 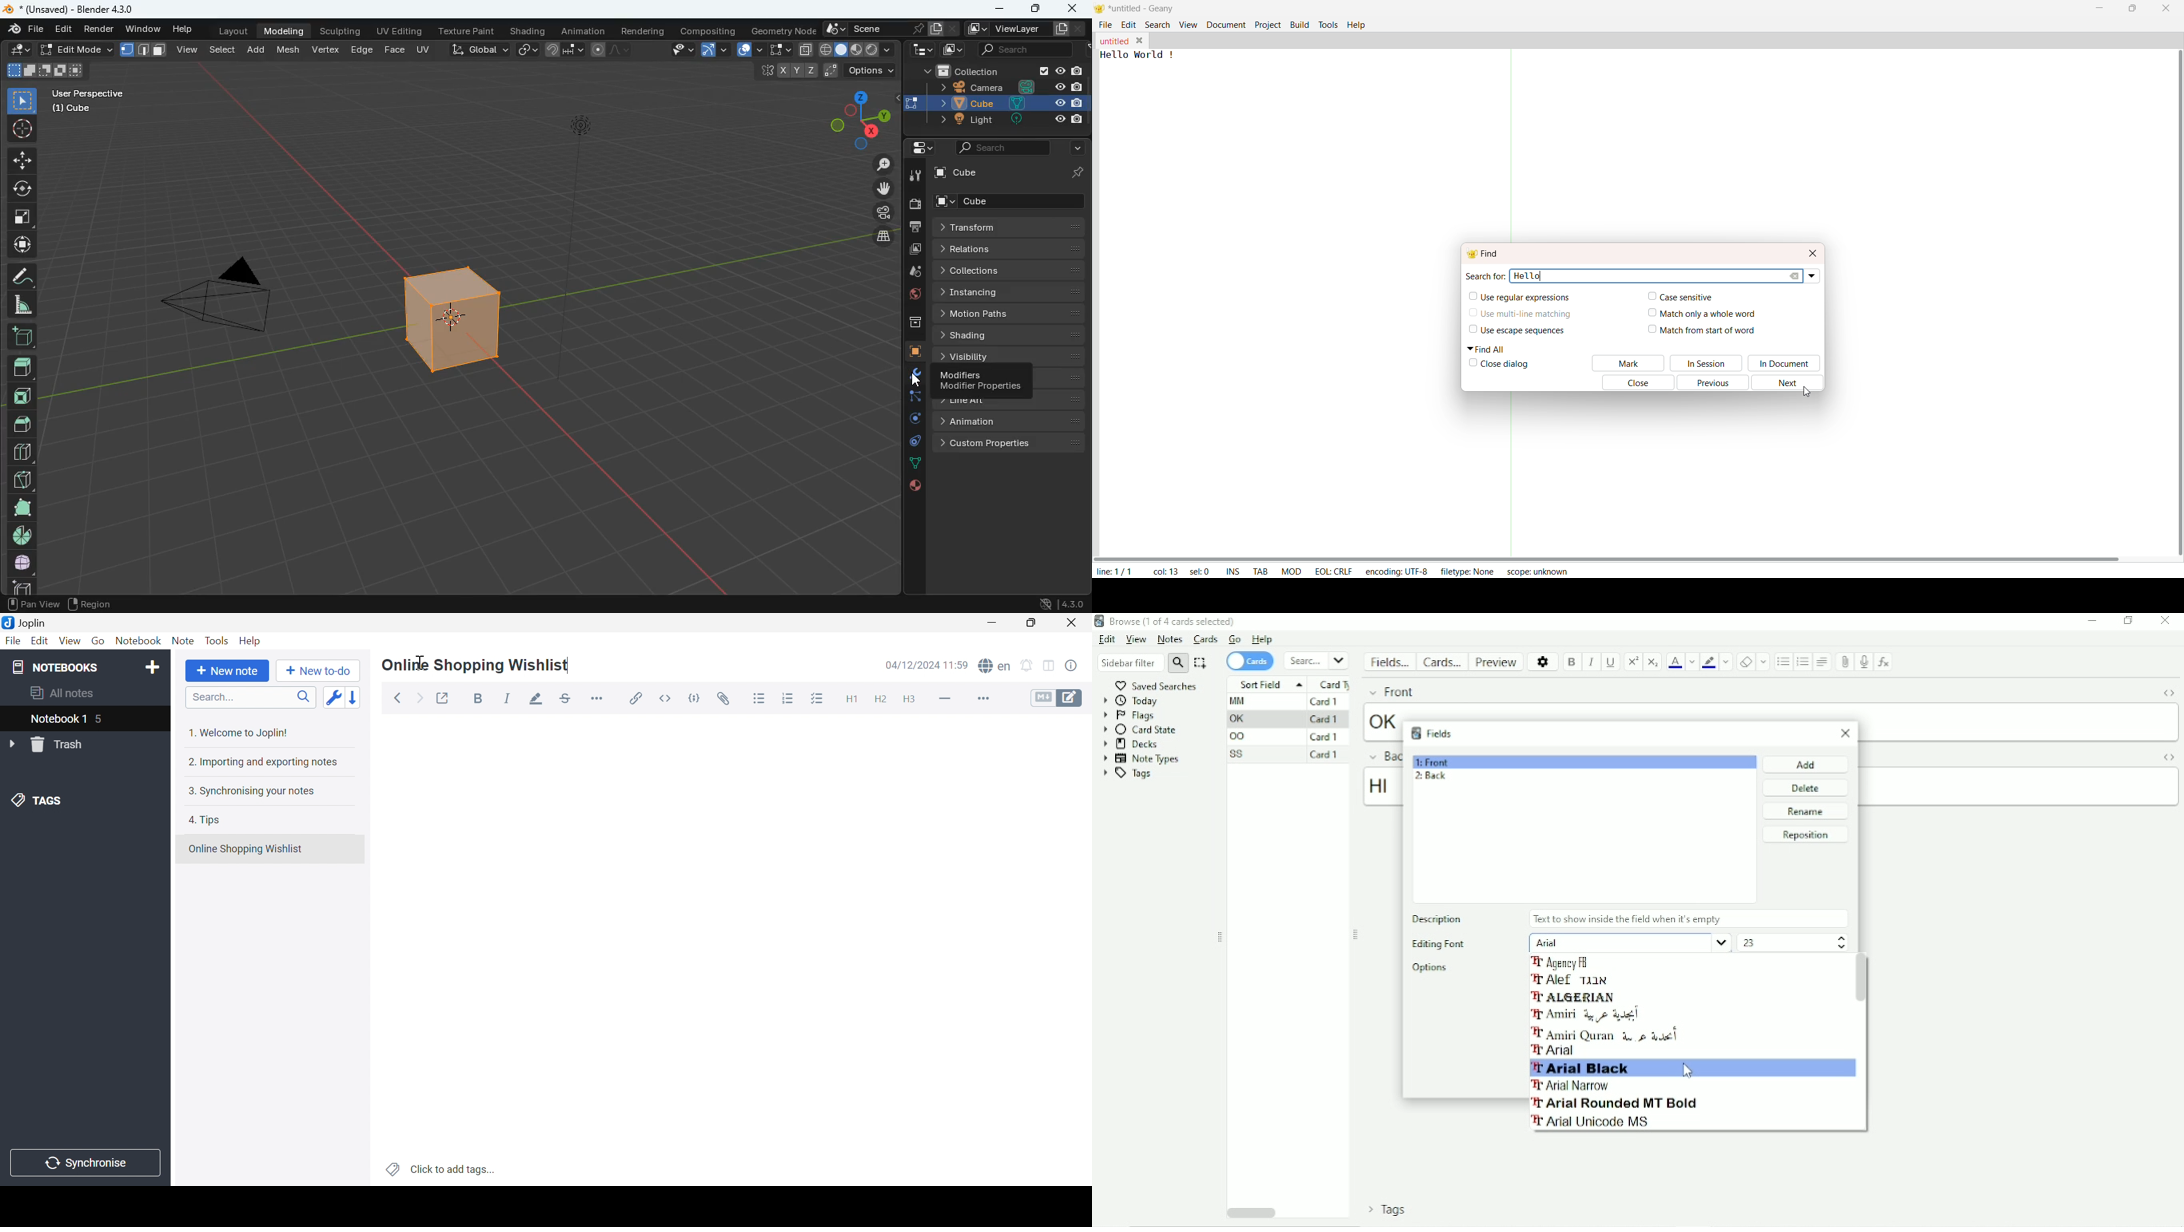 I want to click on Minimize, so click(x=2096, y=9).